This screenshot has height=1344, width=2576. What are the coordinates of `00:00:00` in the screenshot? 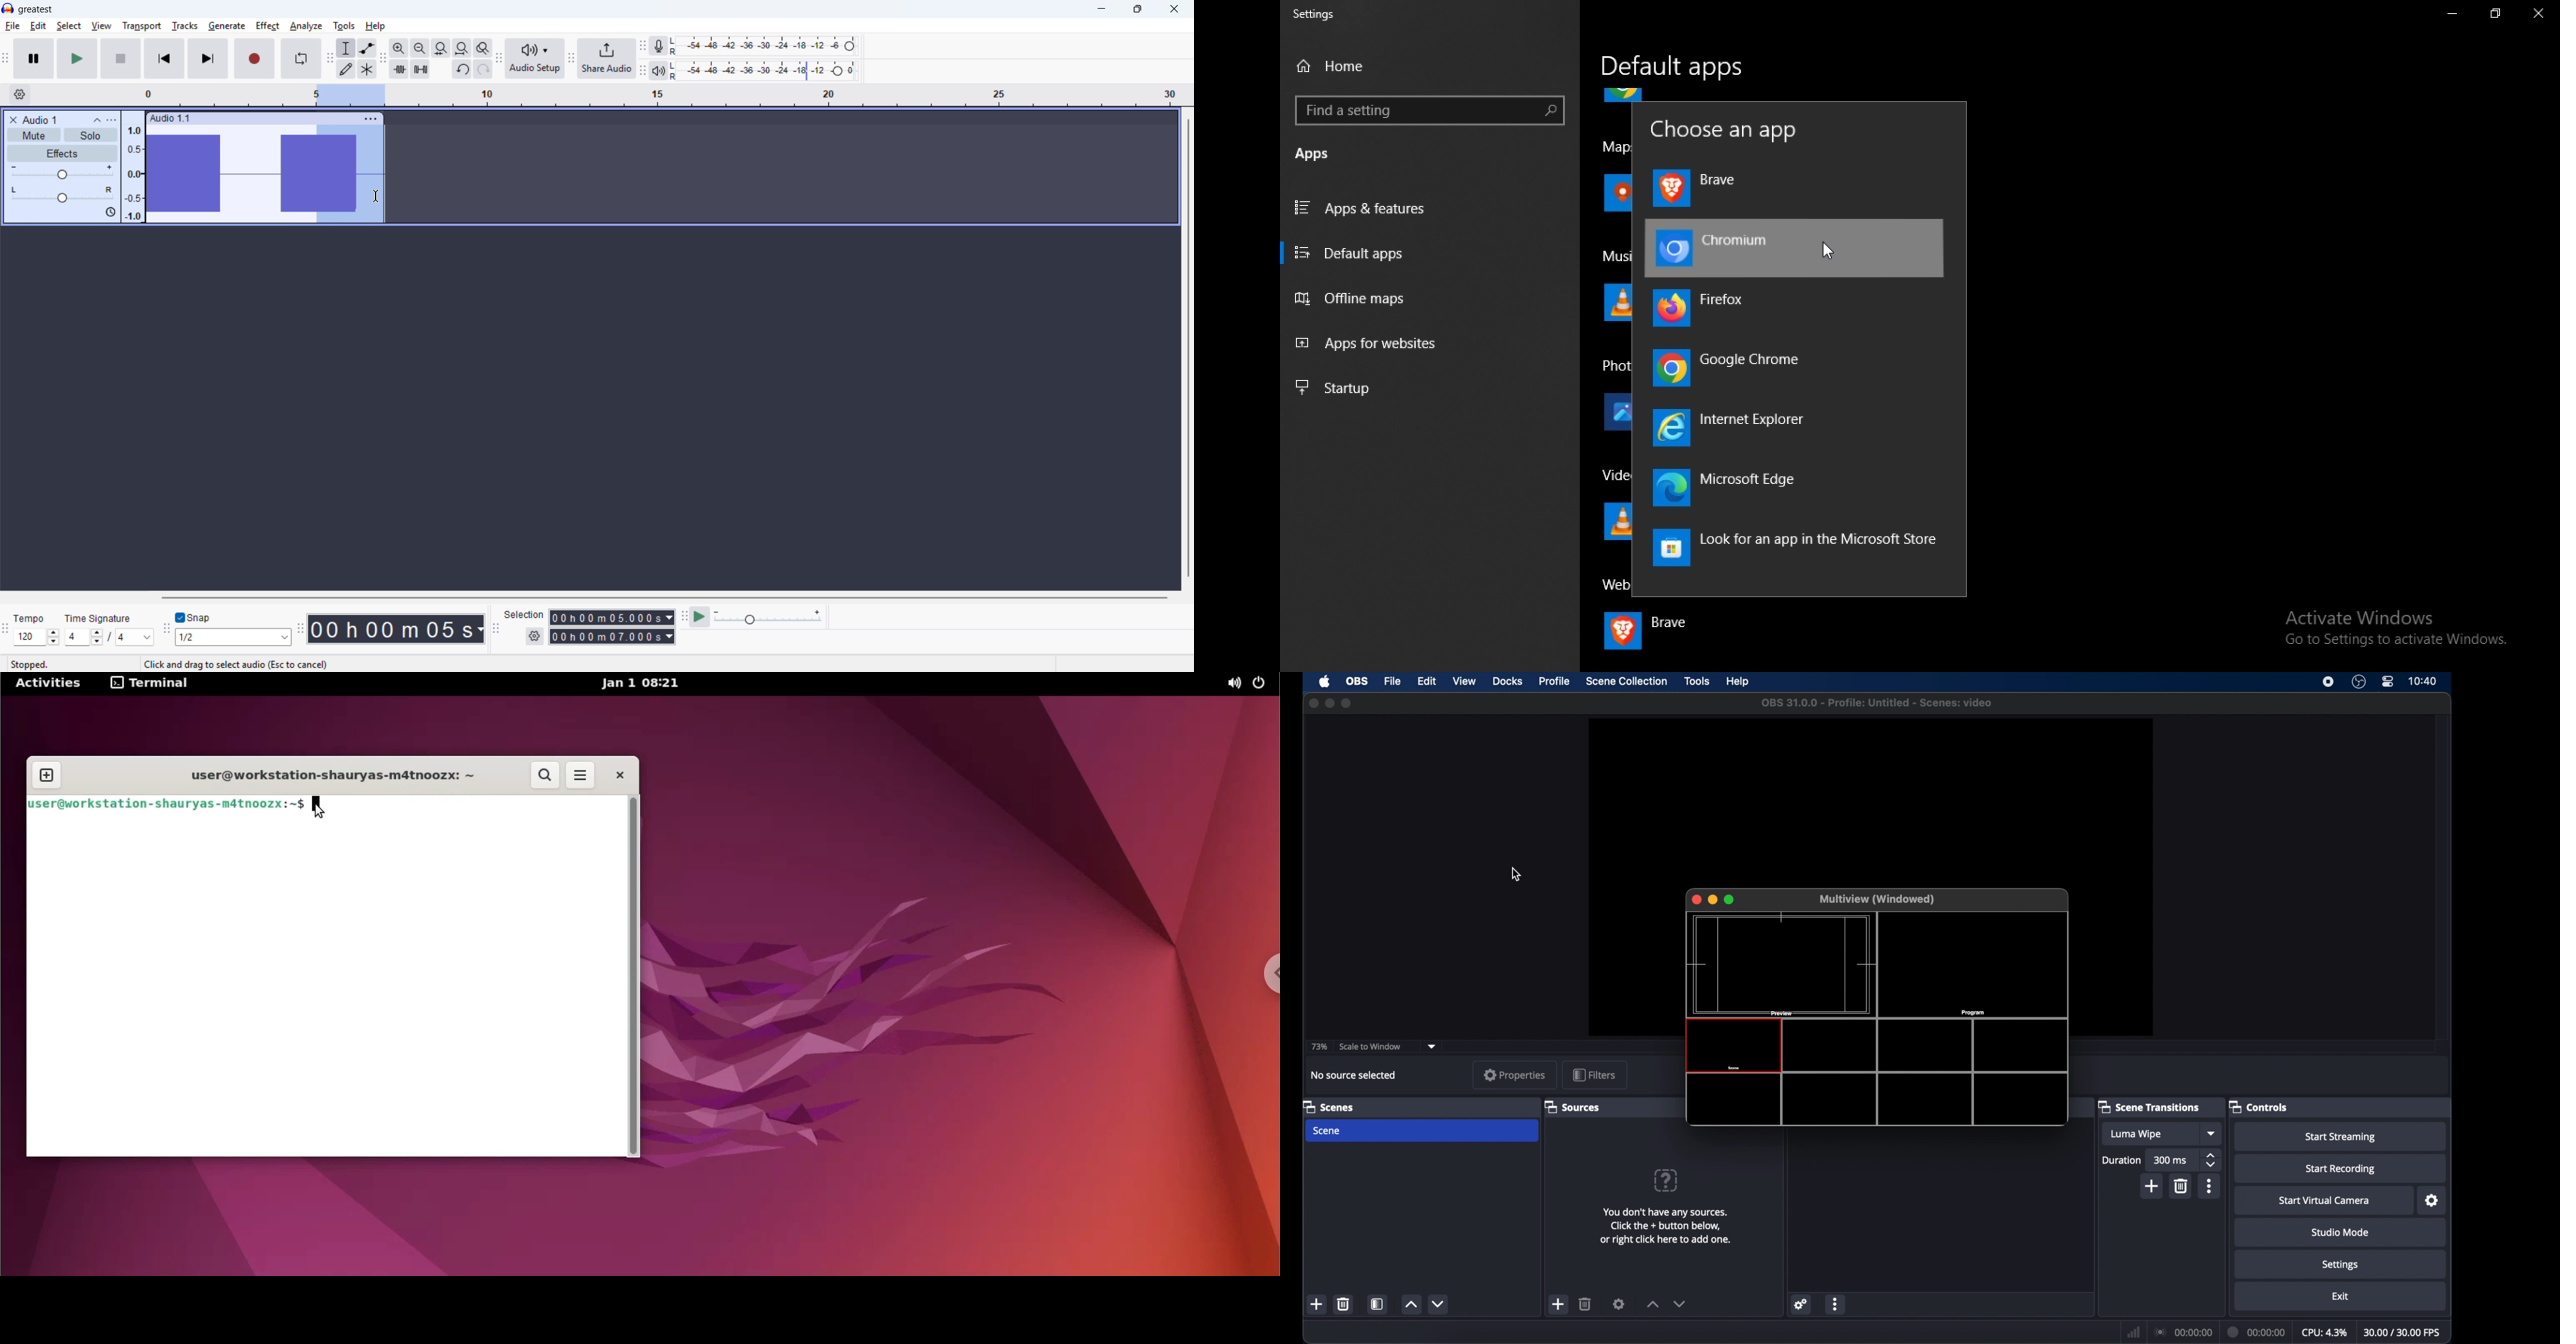 It's located at (2185, 1332).